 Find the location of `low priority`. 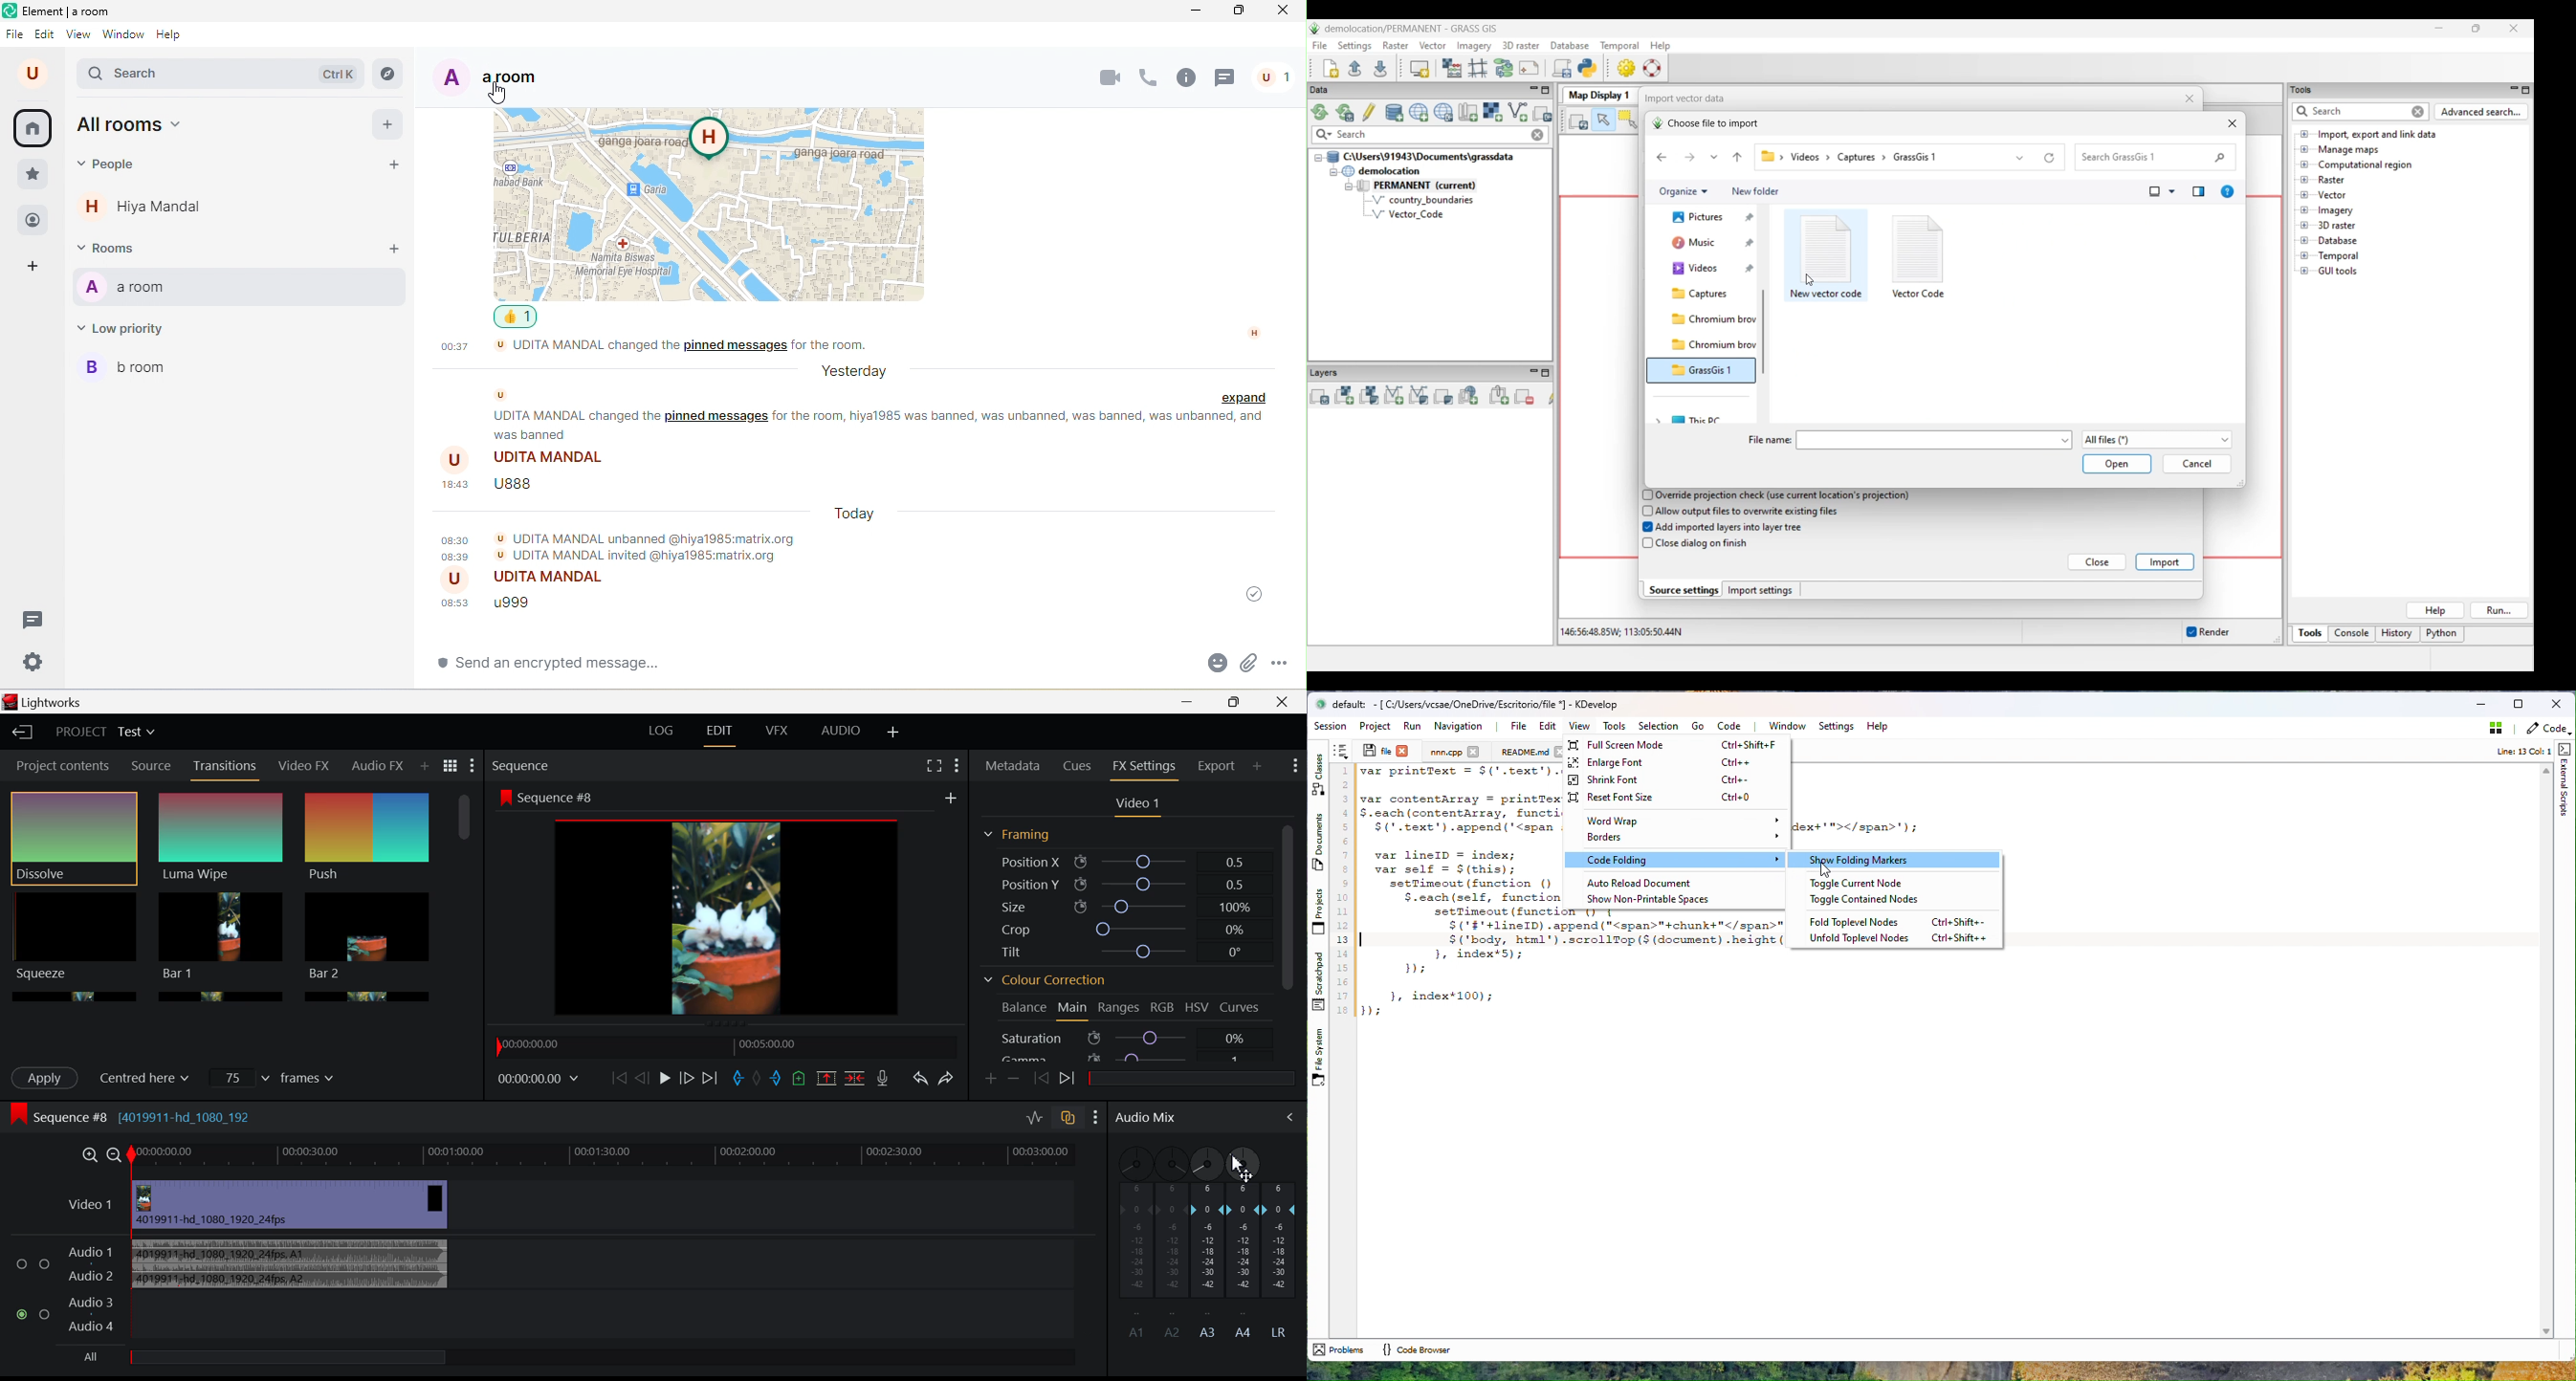

low priority is located at coordinates (130, 332).